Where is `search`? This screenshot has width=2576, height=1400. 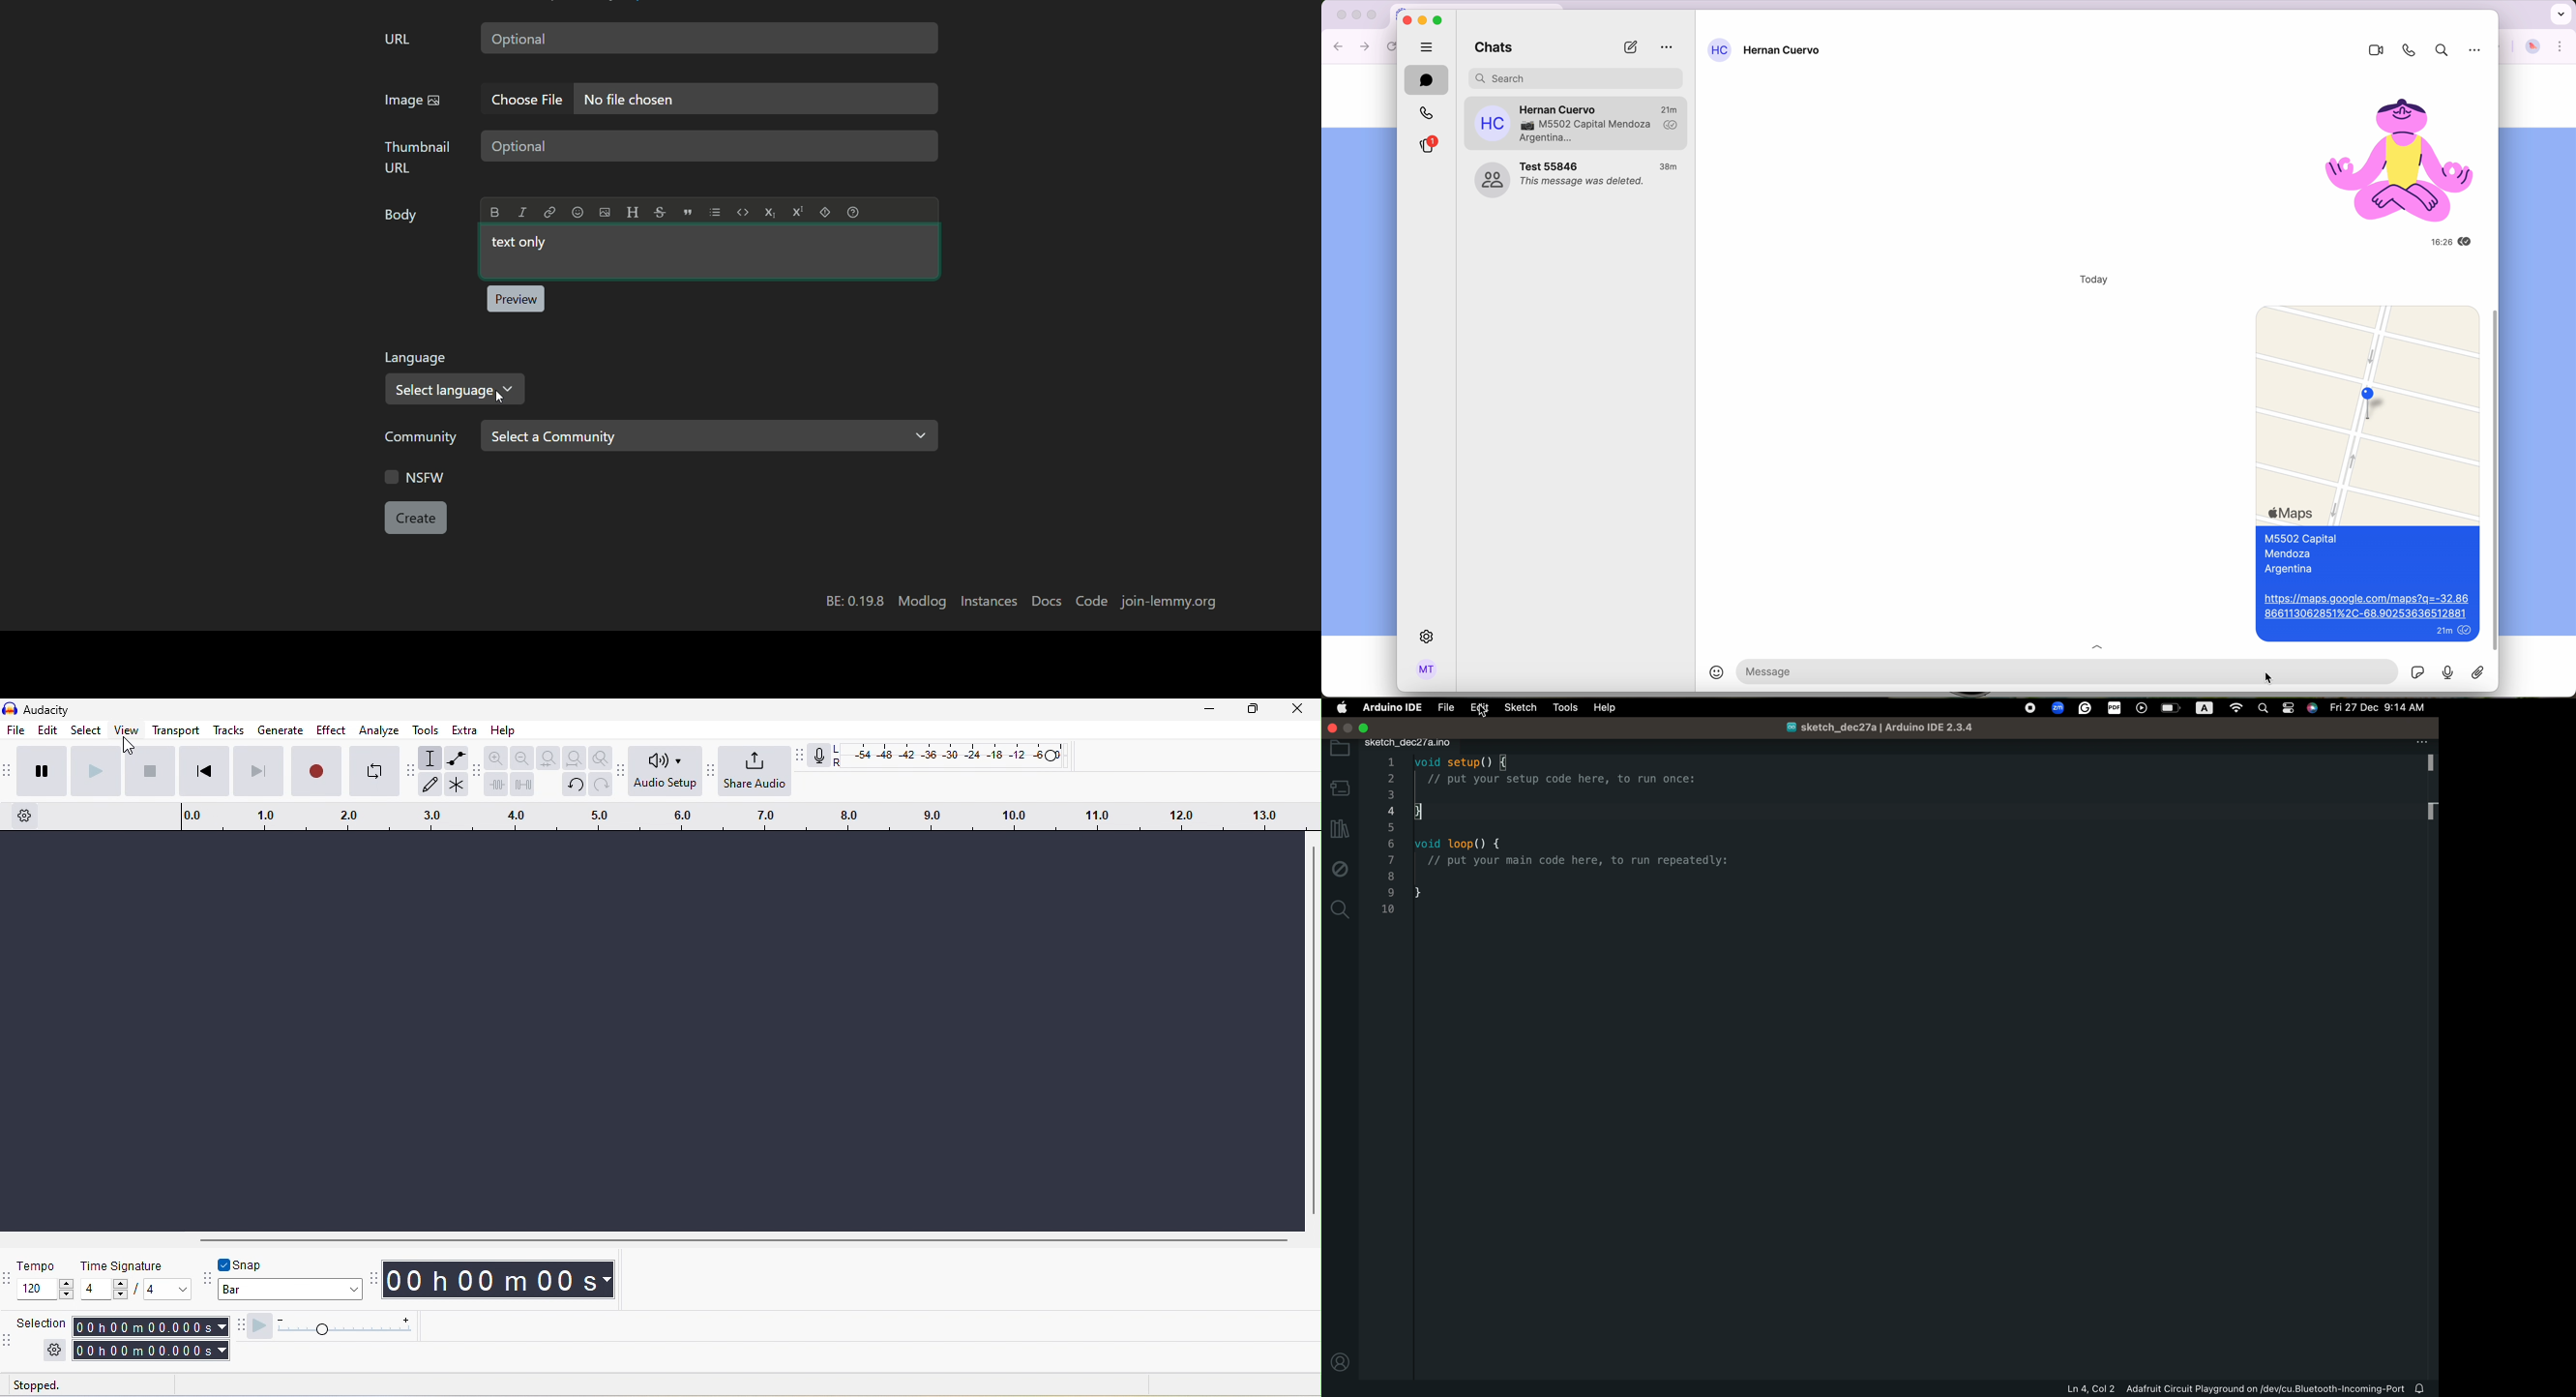
search is located at coordinates (2439, 52).